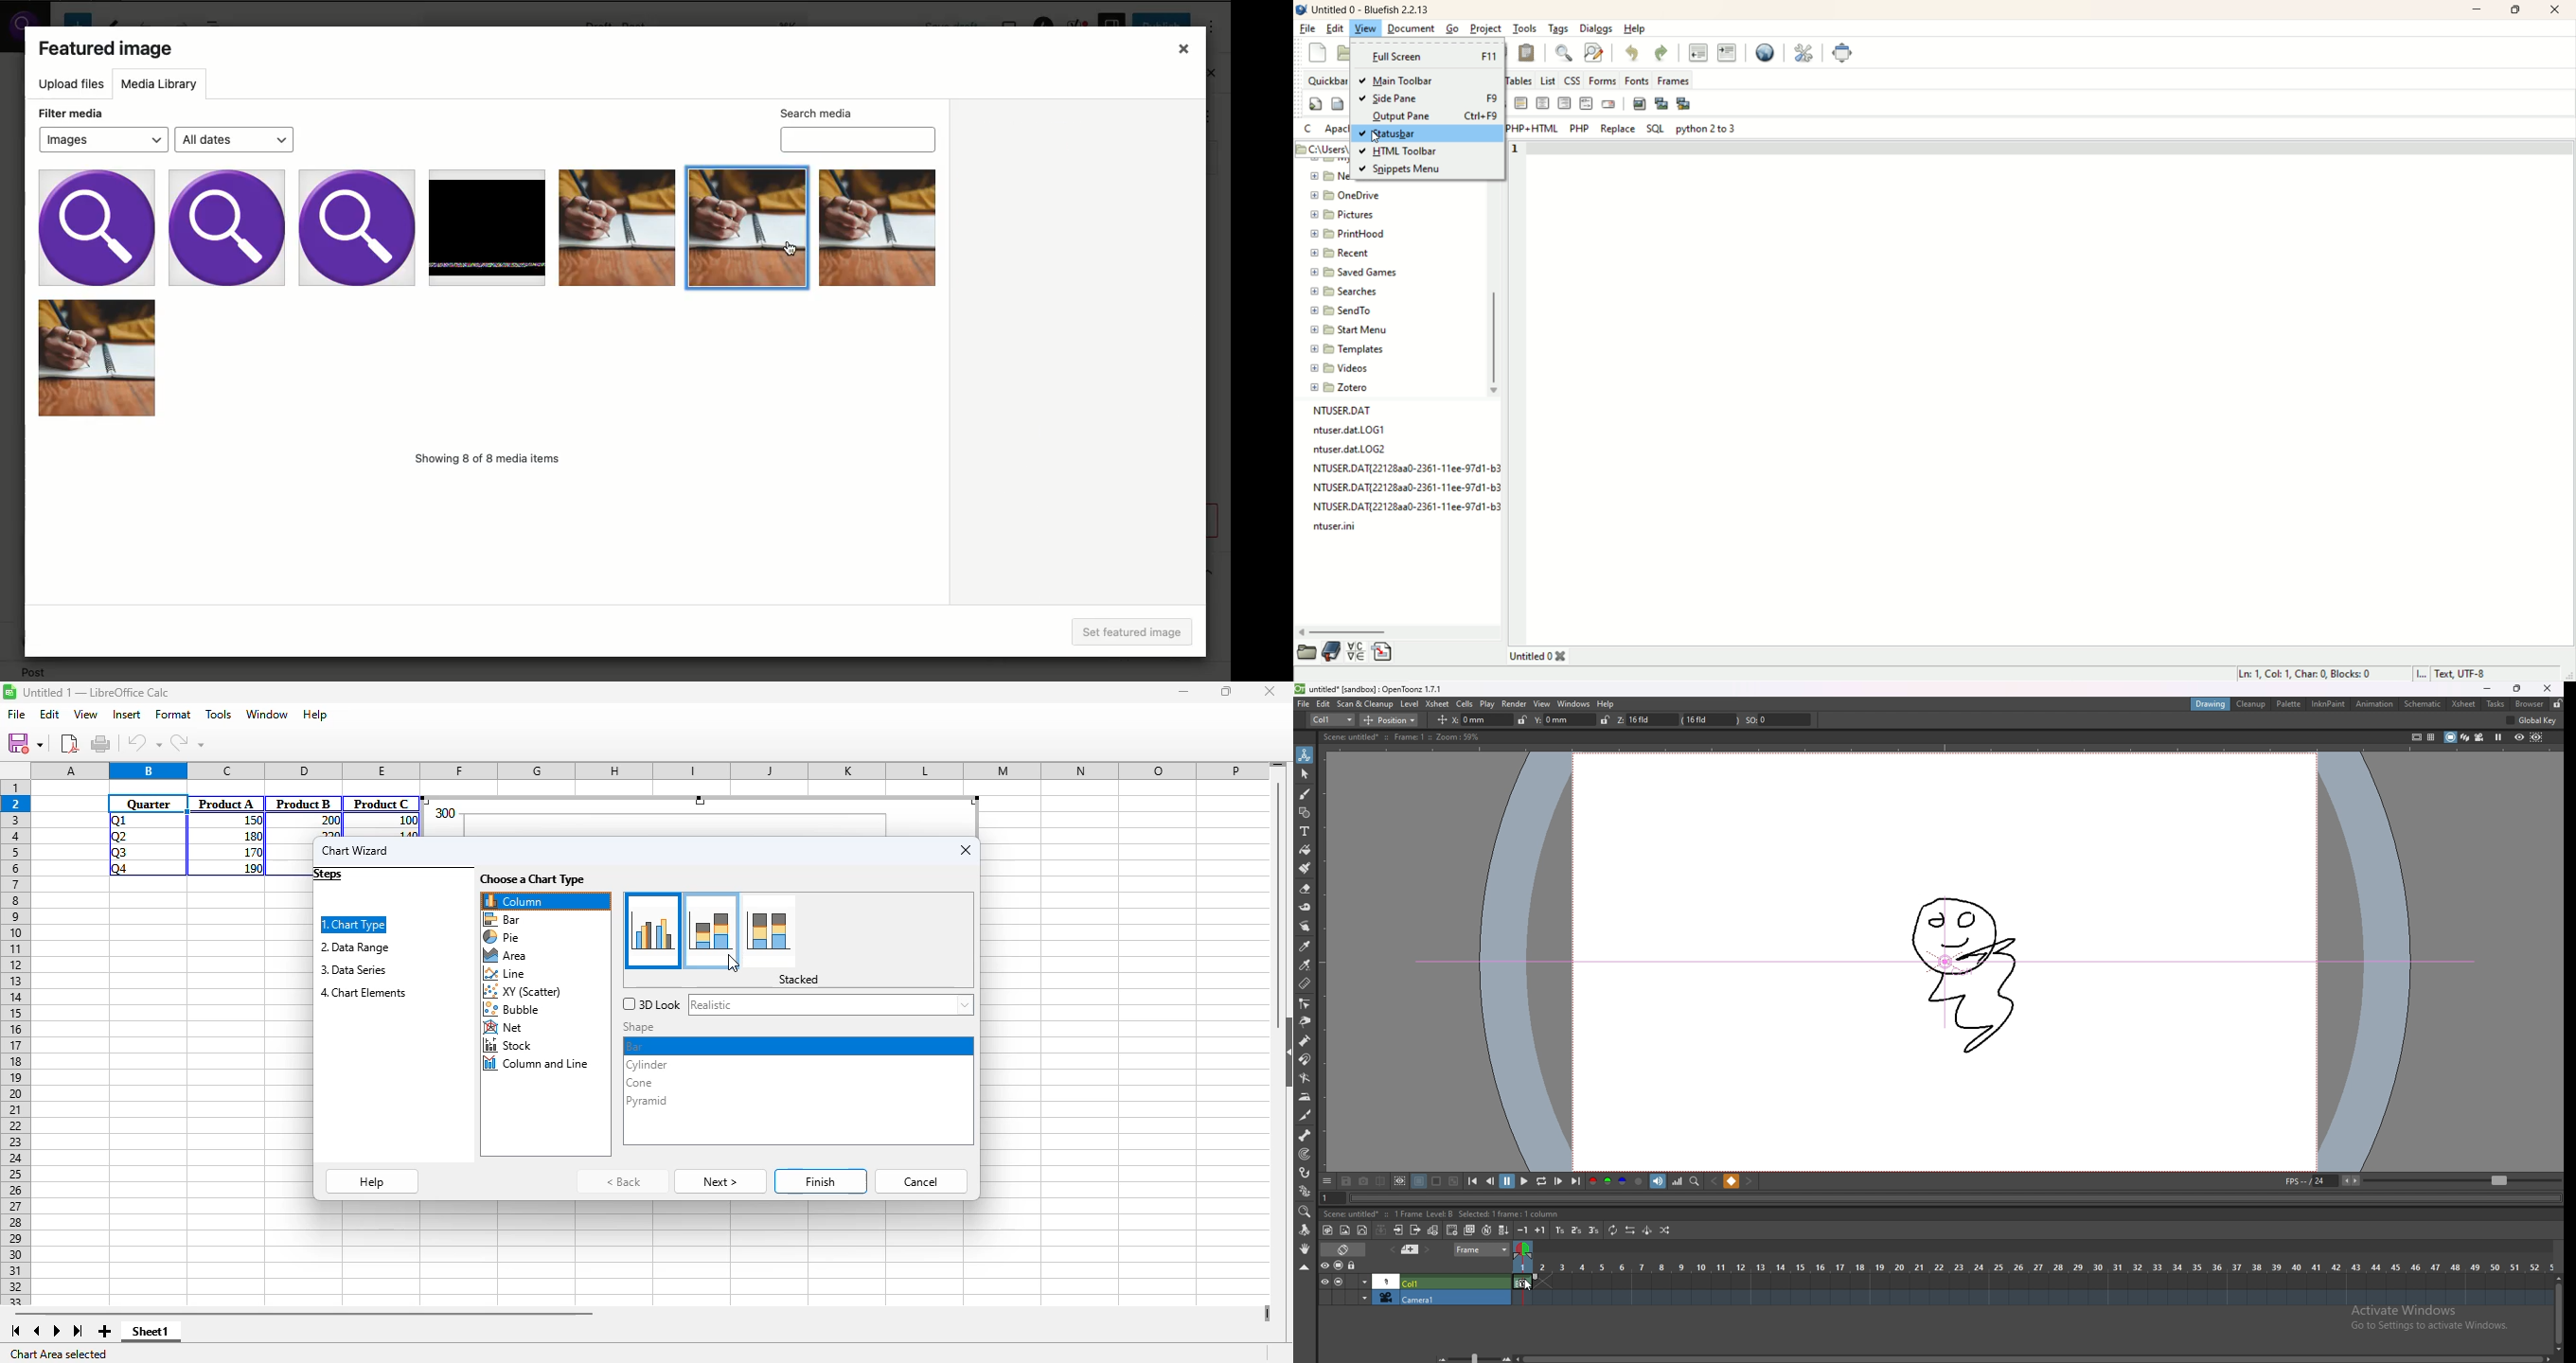 The height and width of the screenshot is (1372, 2576). What do you see at coordinates (648, 1100) in the screenshot?
I see `pyramid` at bounding box center [648, 1100].